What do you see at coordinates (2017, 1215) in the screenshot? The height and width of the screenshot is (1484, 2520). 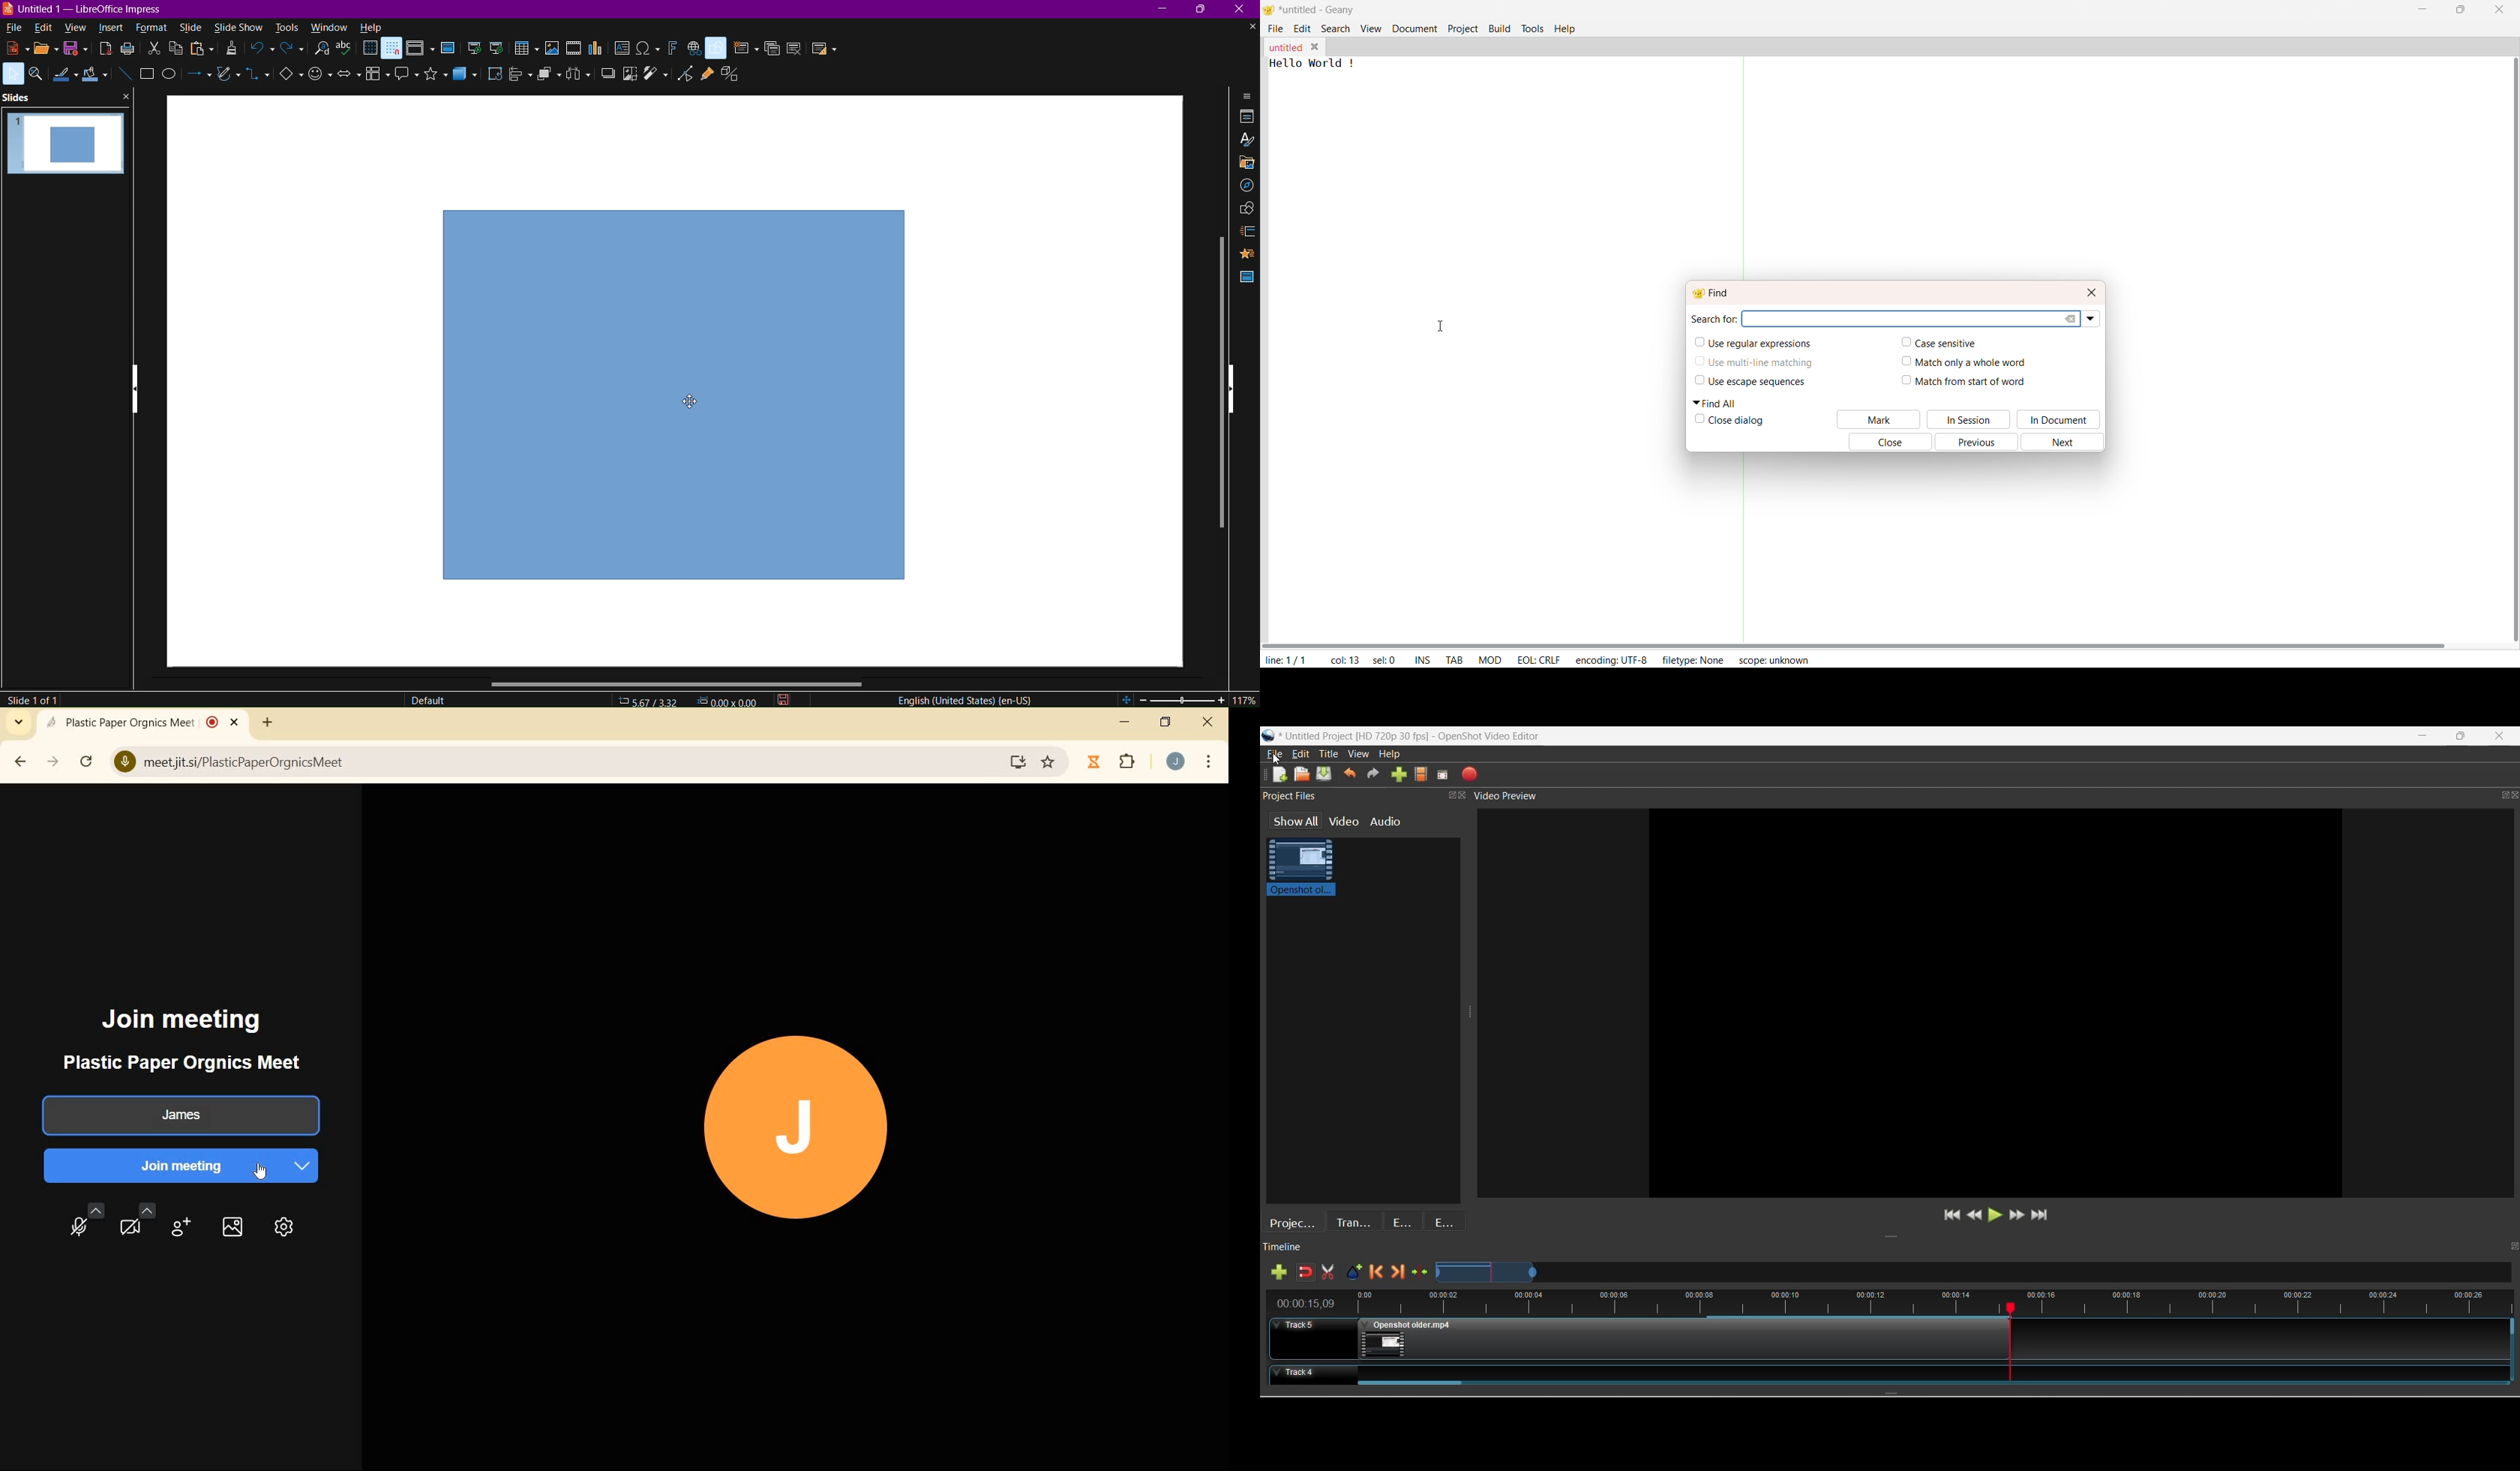 I see `Fastforward` at bounding box center [2017, 1215].